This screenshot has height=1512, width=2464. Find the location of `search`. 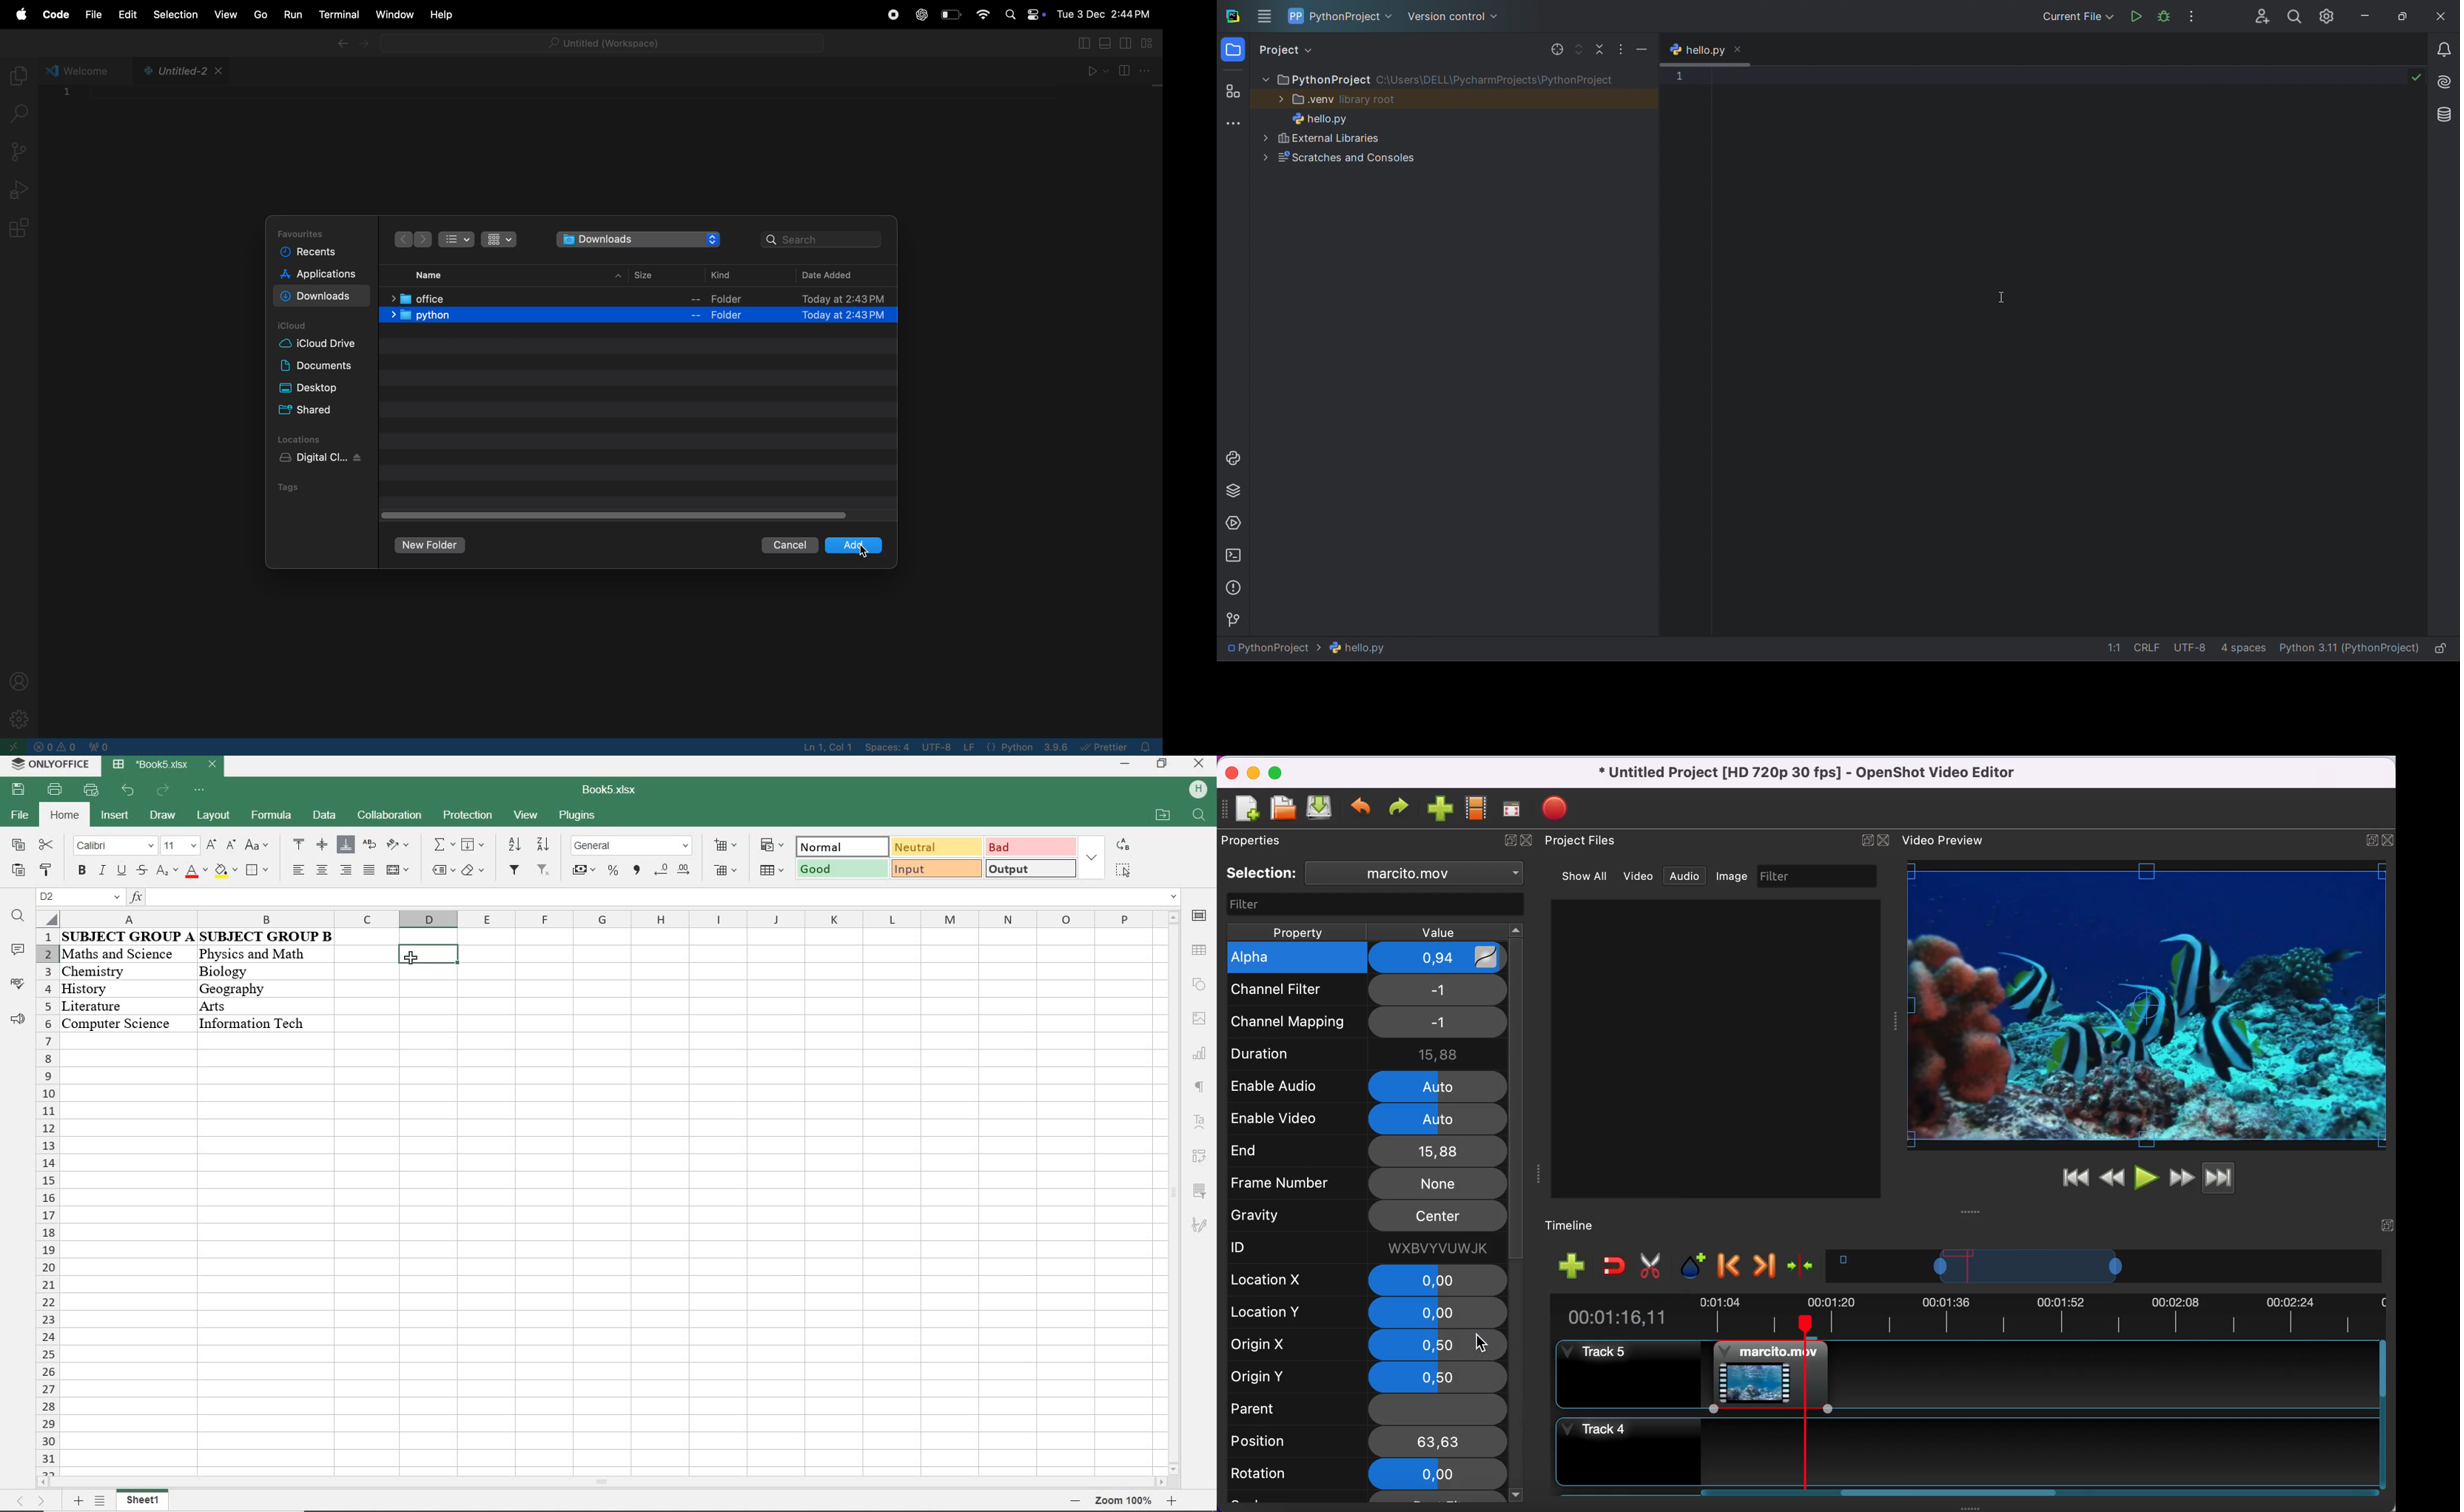

search is located at coordinates (823, 239).